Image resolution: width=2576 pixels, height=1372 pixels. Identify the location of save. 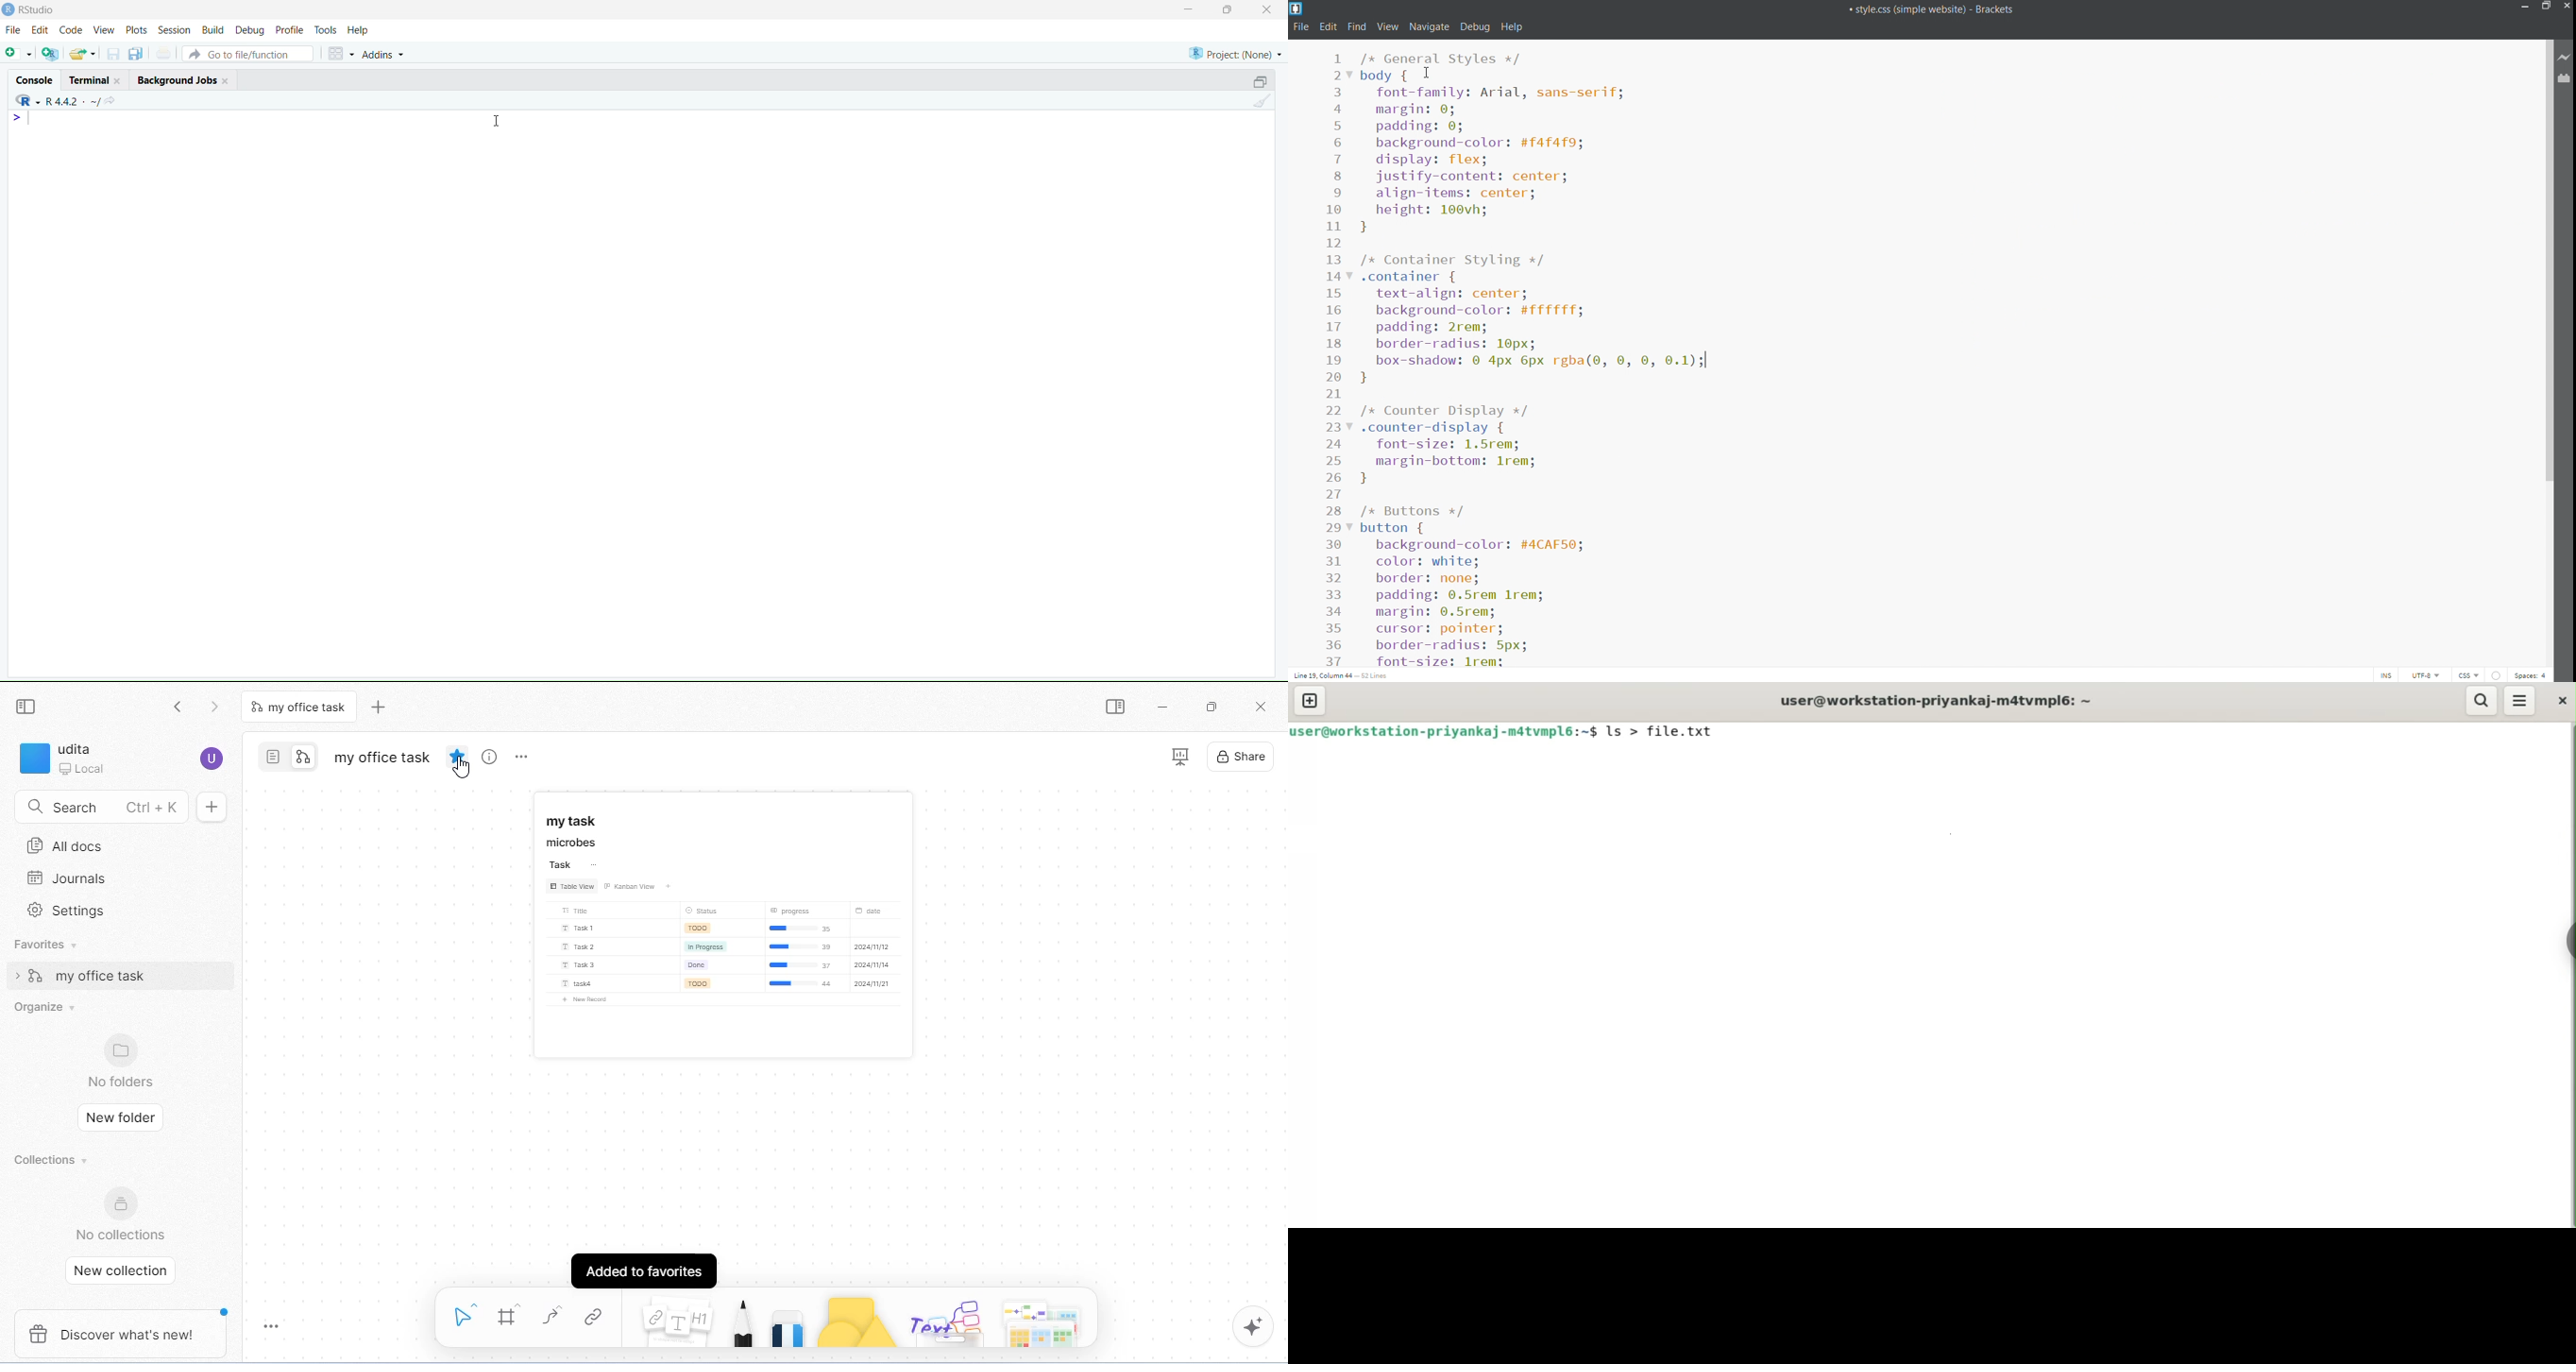
(114, 54).